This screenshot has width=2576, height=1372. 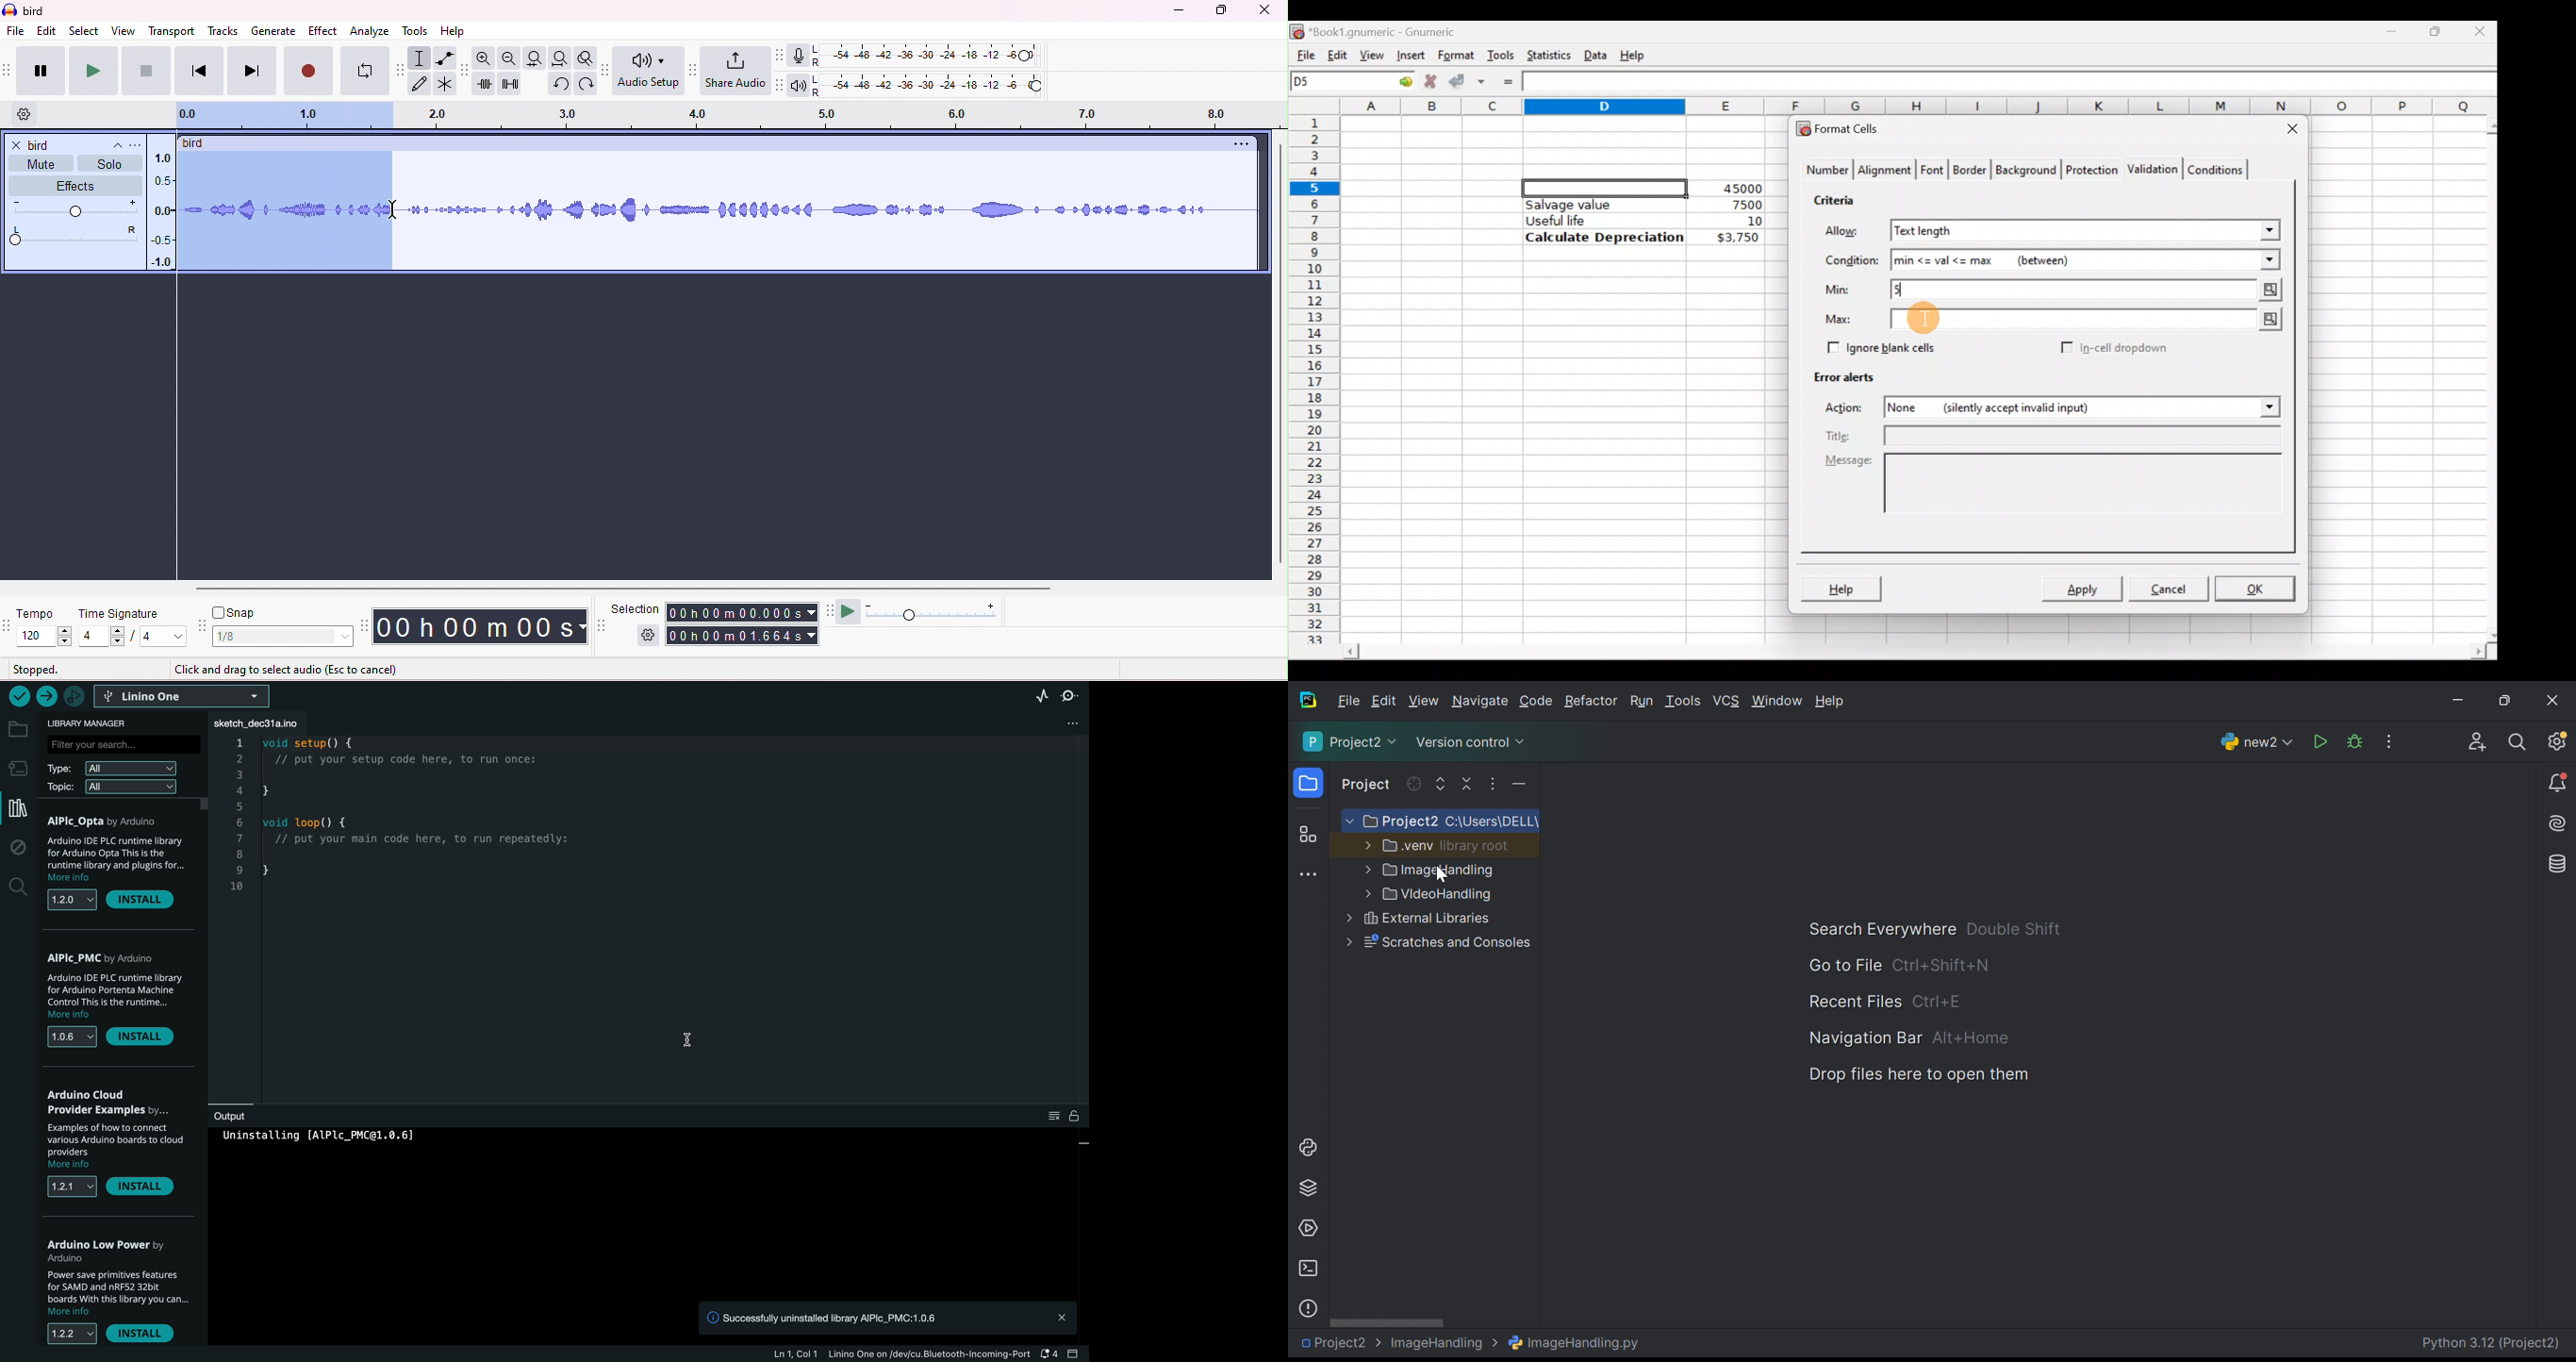 I want to click on library manager, so click(x=17, y=810).